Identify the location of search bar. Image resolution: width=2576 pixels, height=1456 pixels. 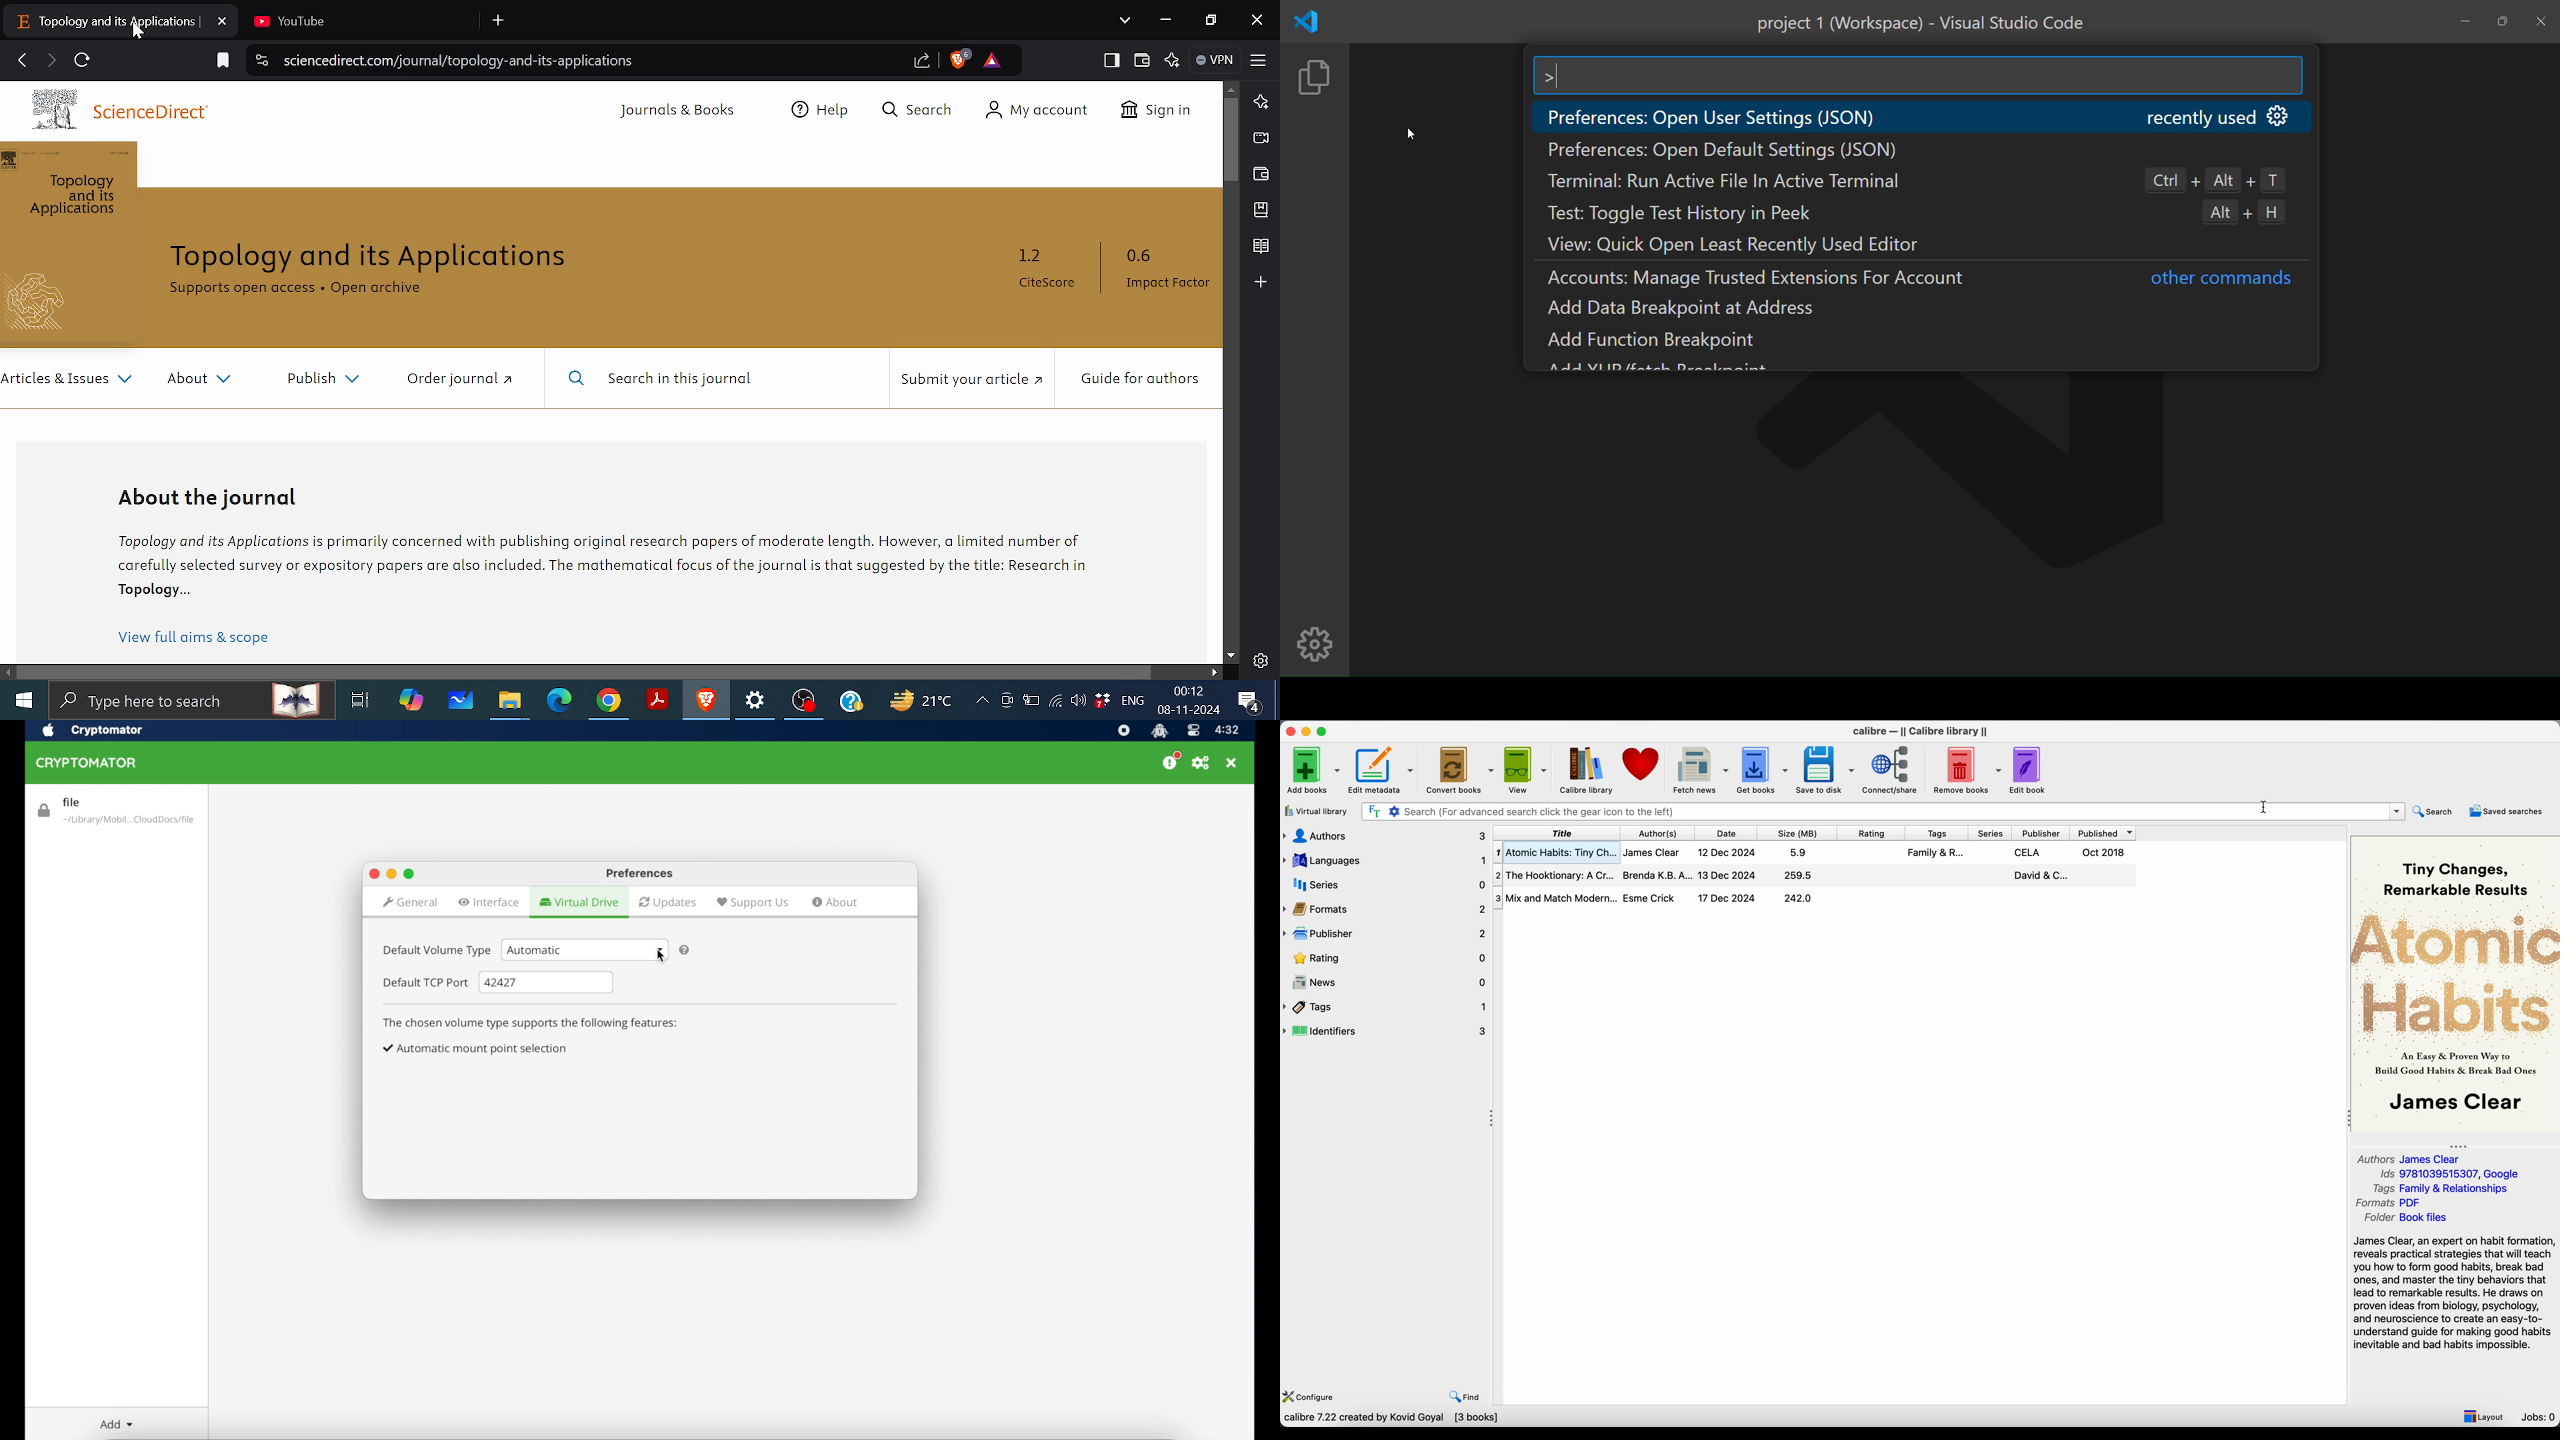
(1883, 811).